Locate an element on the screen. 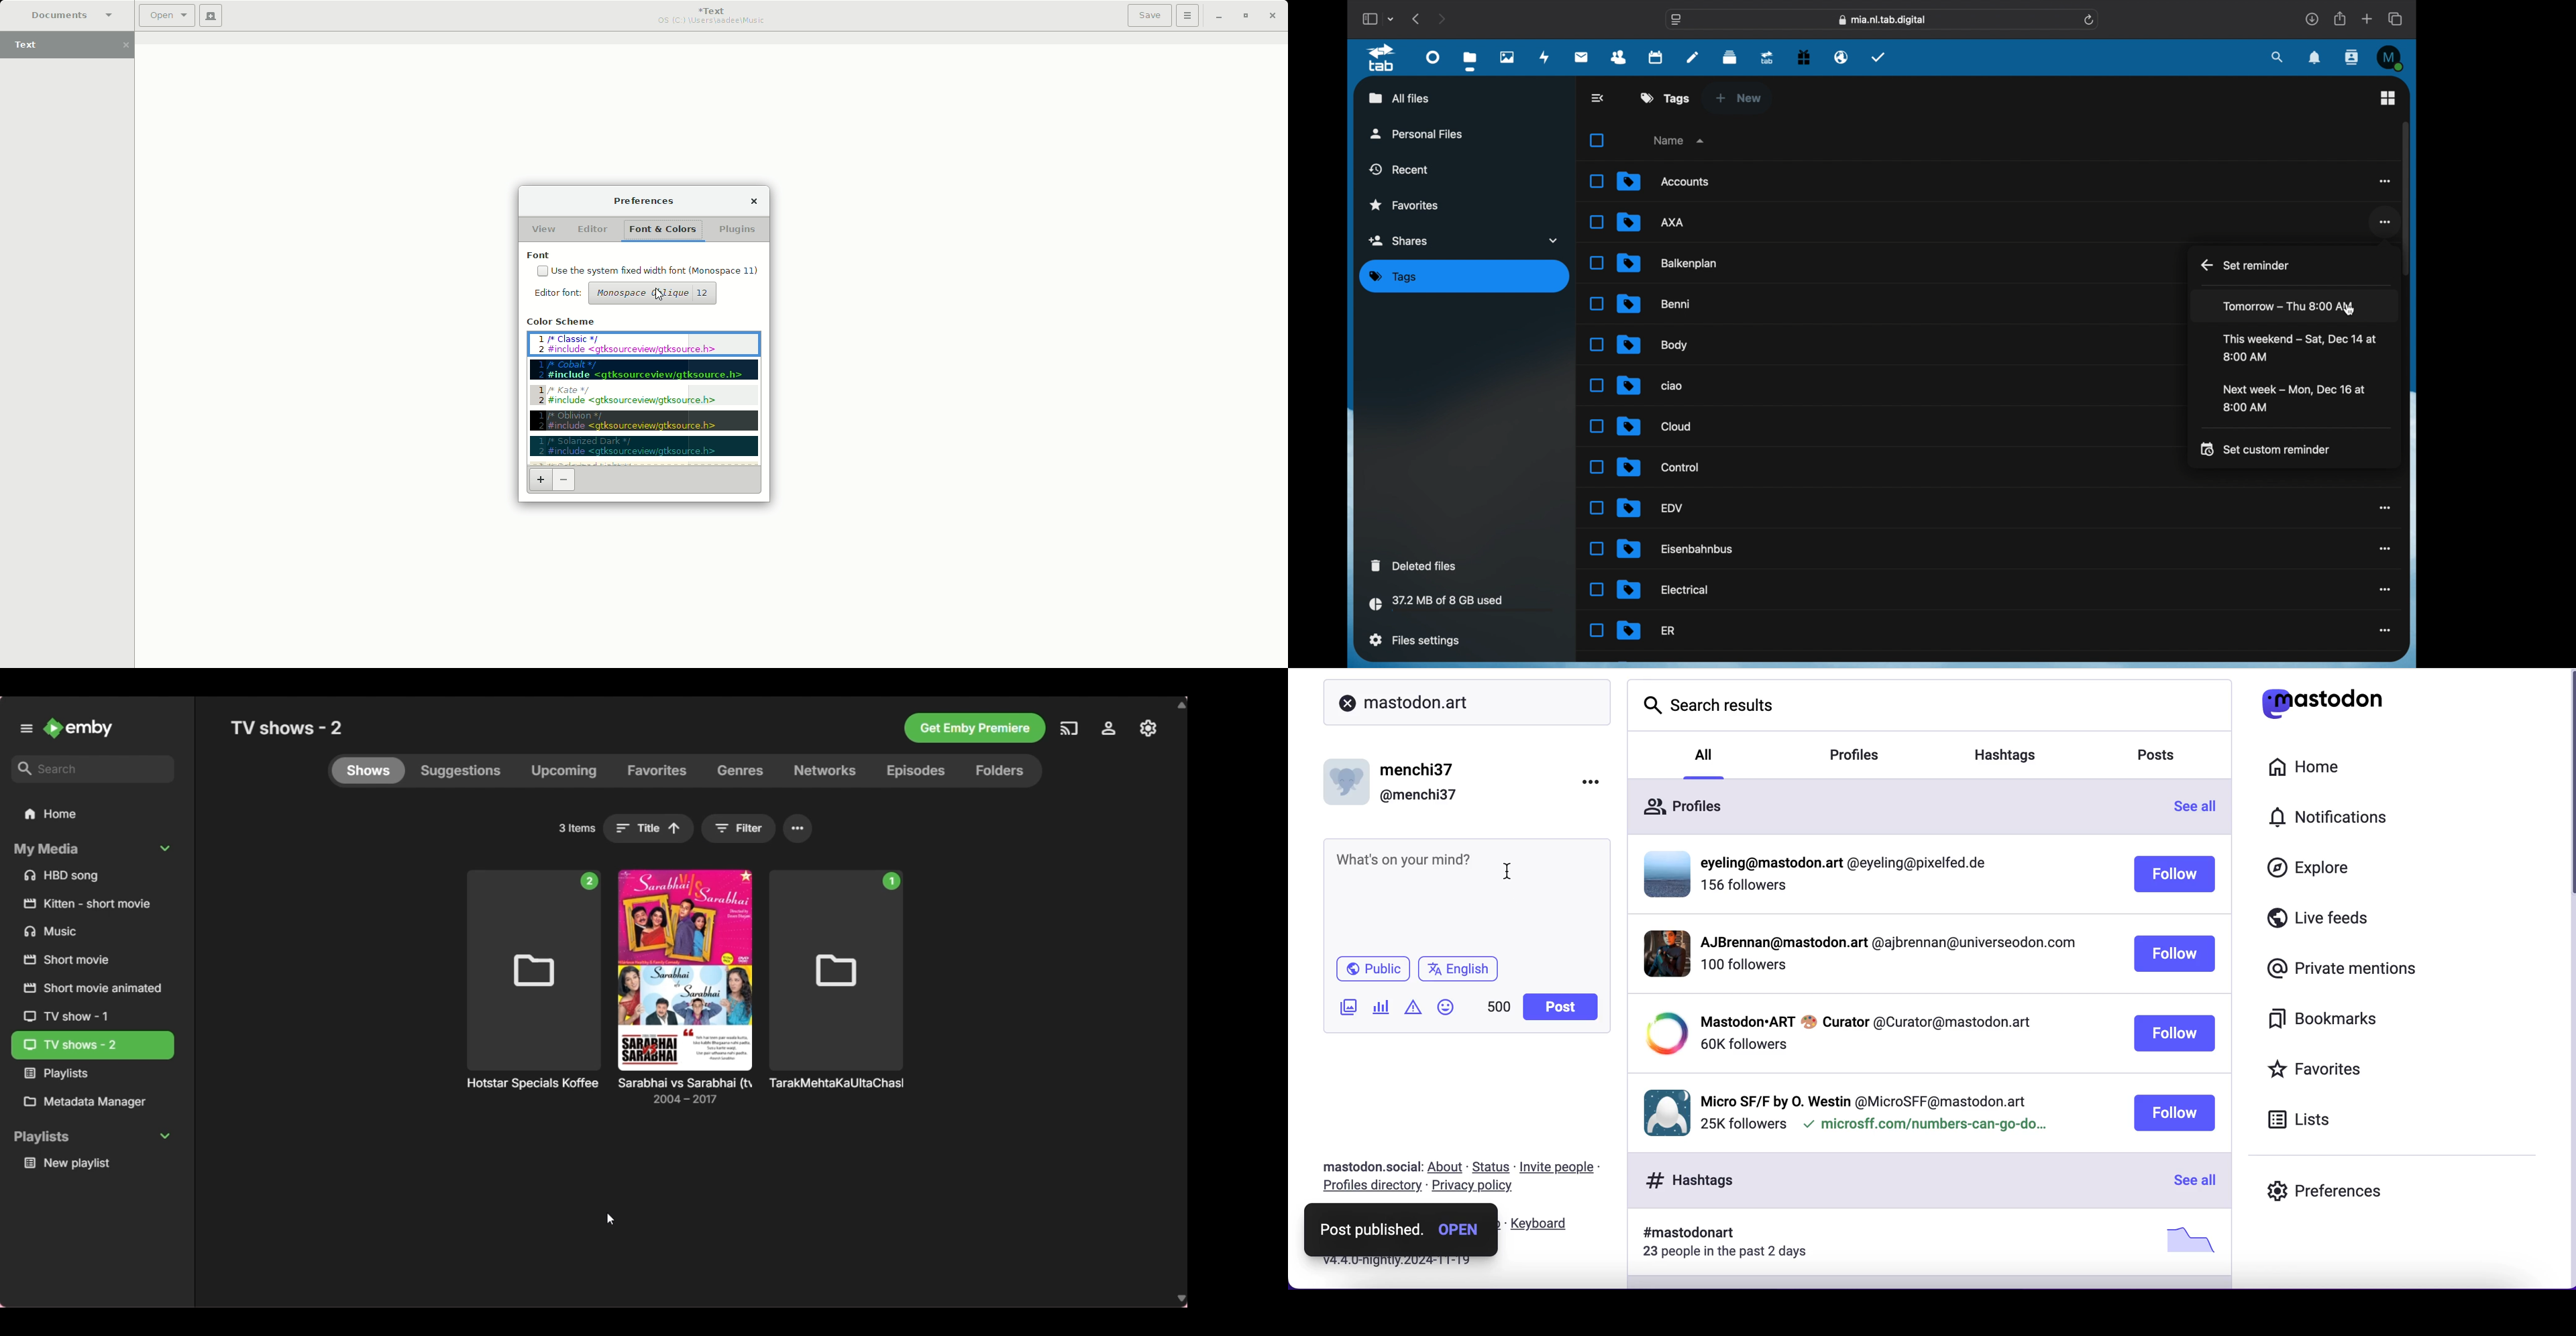 This screenshot has height=1344, width=2576. file is located at coordinates (1655, 304).